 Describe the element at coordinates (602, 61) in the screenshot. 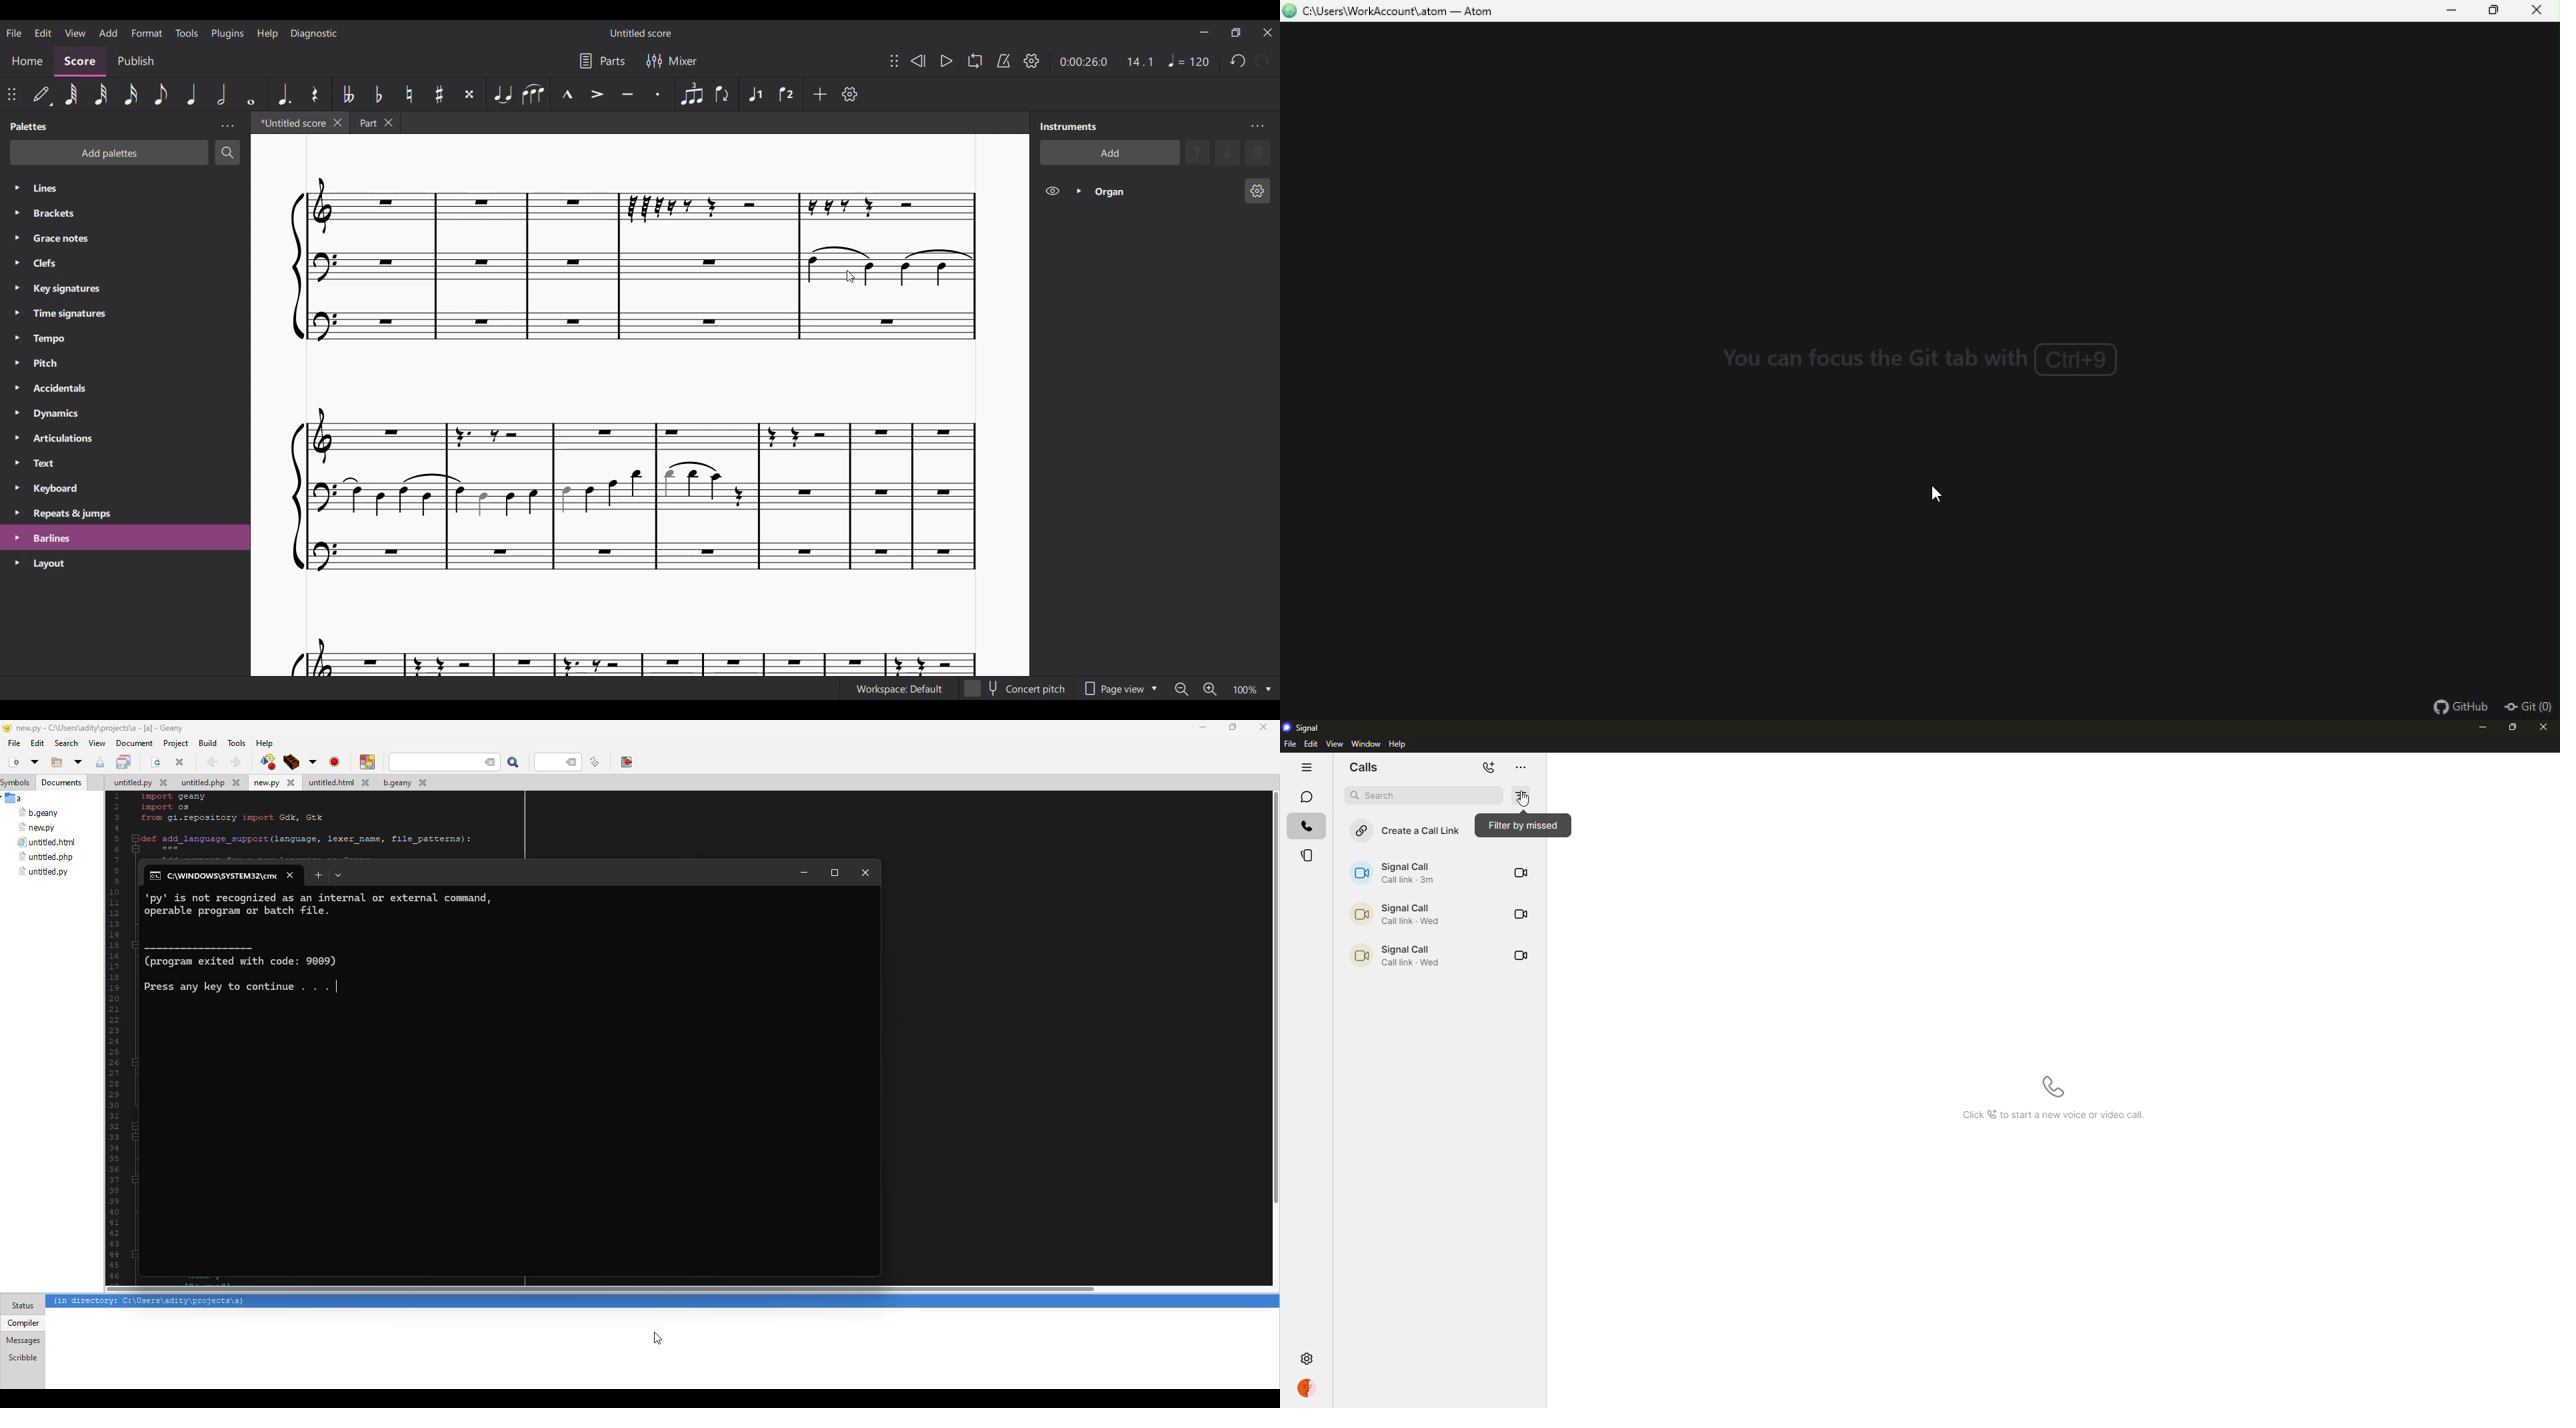

I see `Parts settings` at that location.